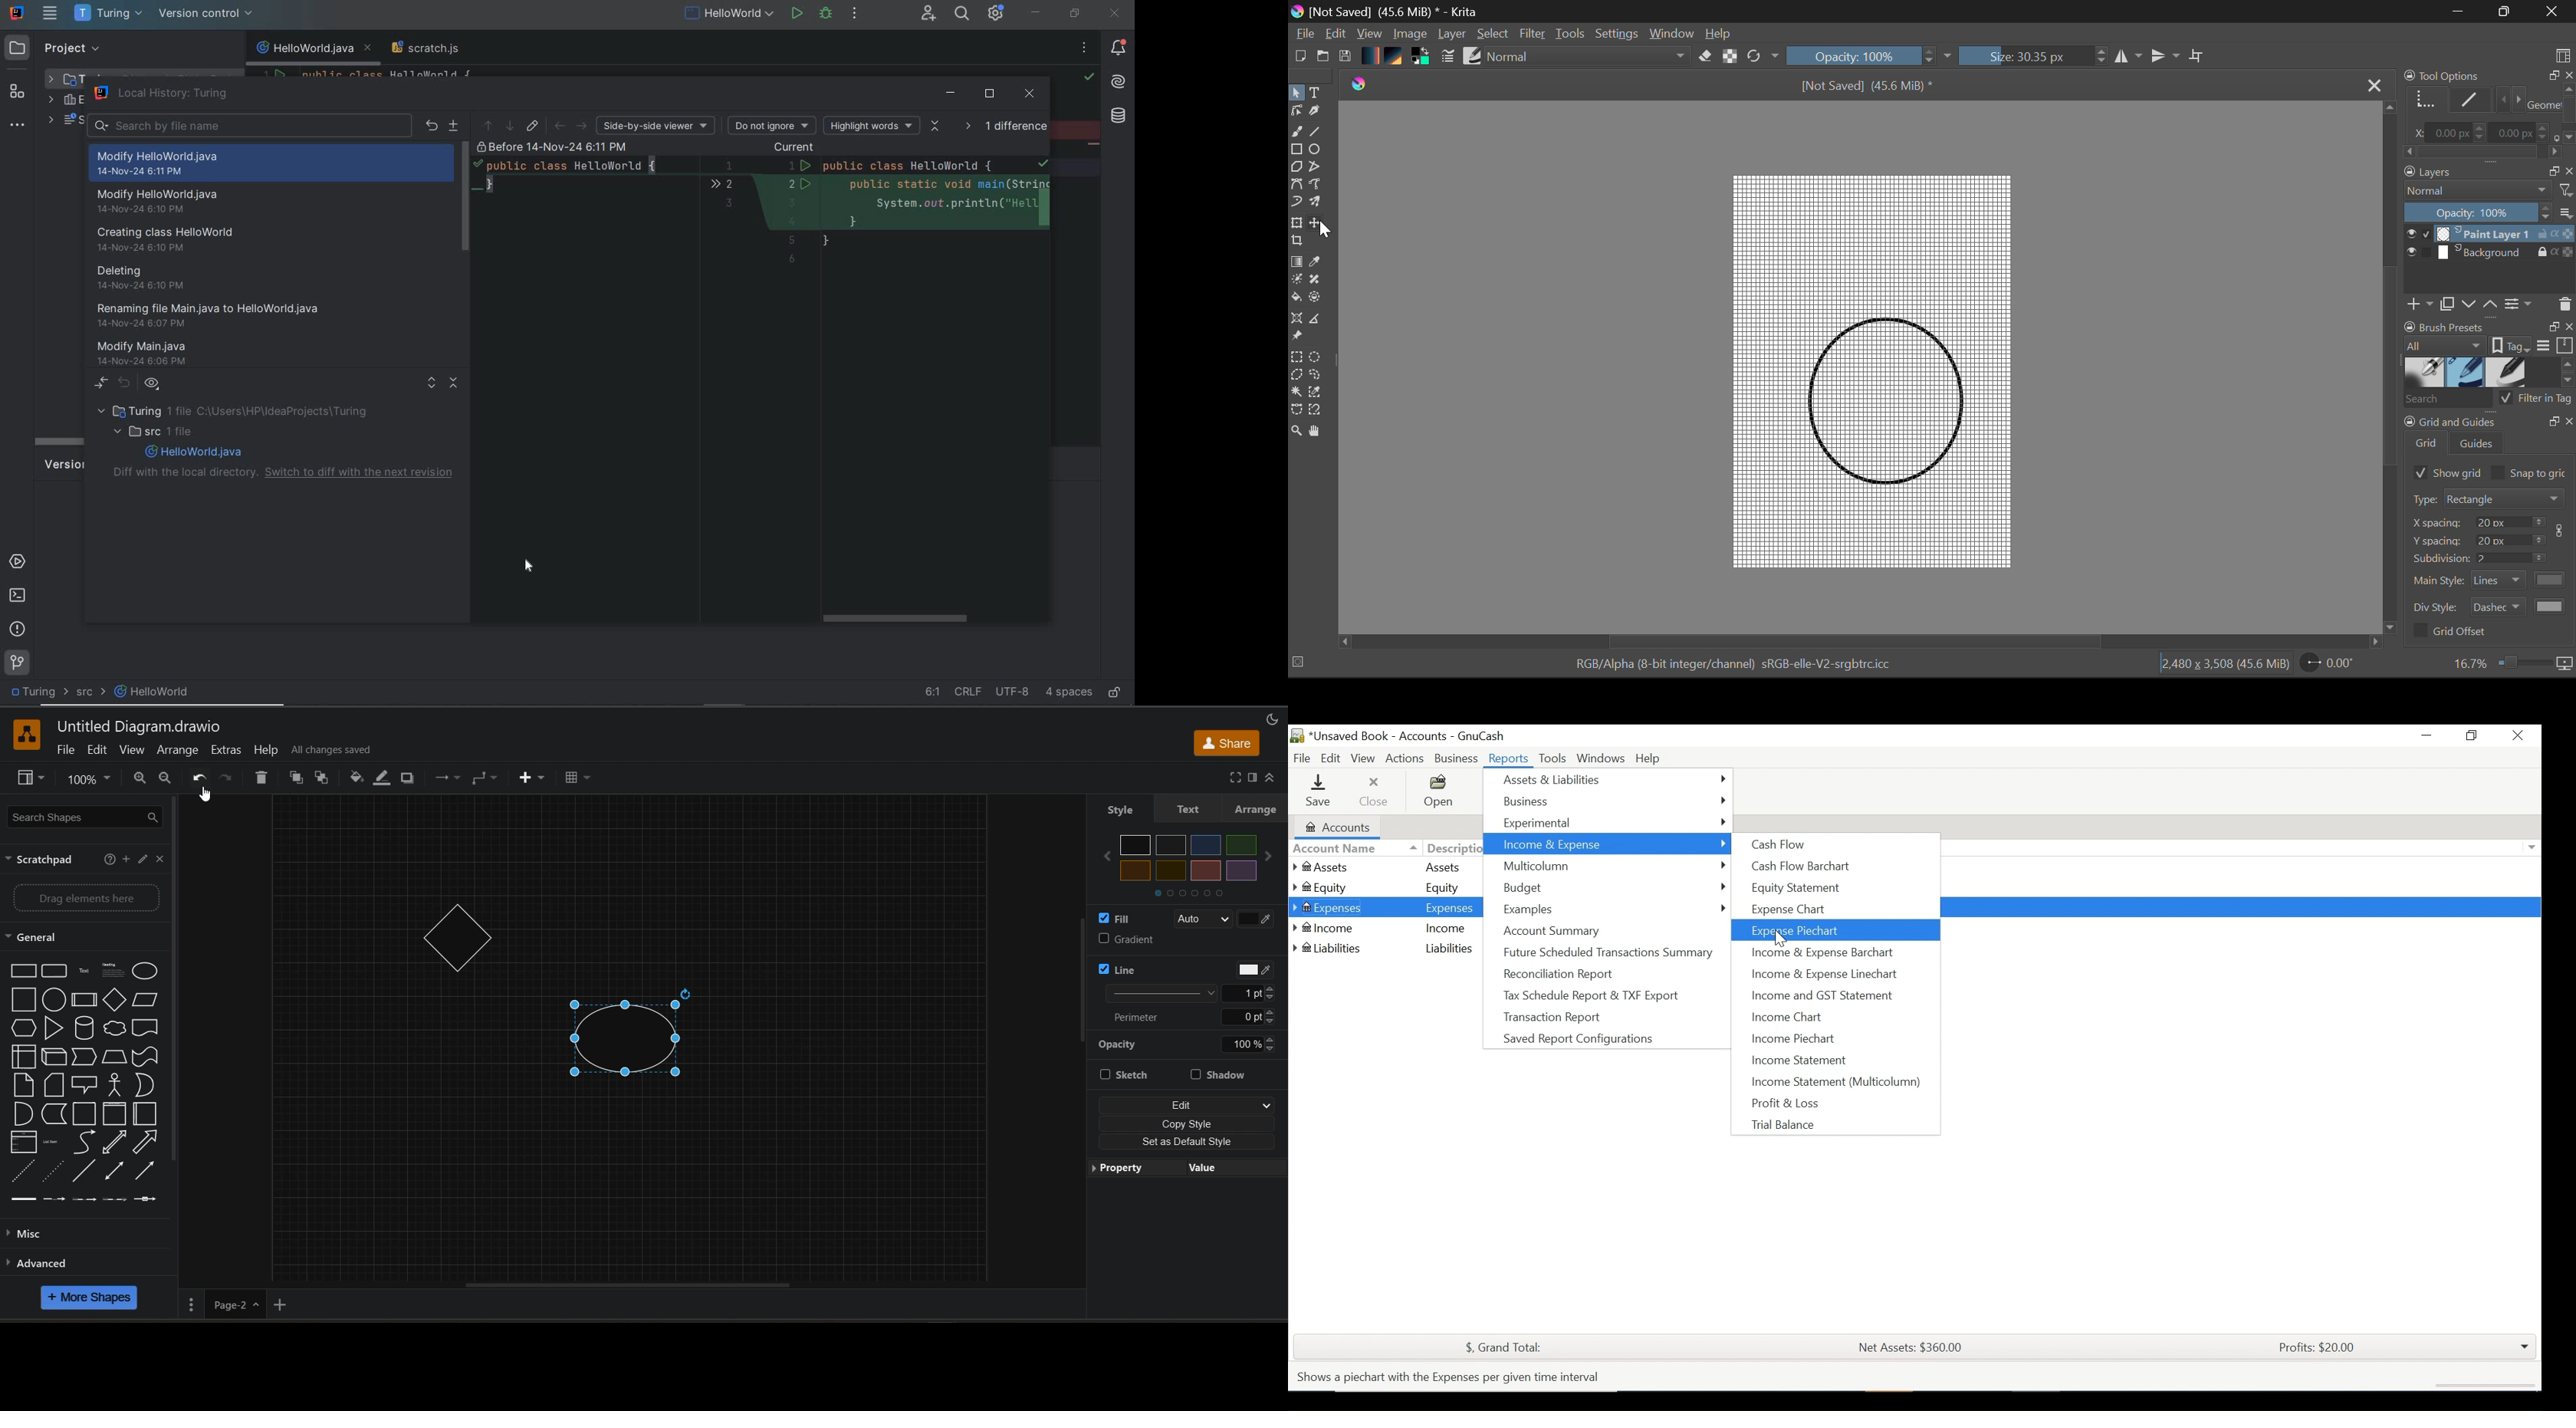 This screenshot has width=2576, height=1428. I want to click on File, so click(1303, 34).